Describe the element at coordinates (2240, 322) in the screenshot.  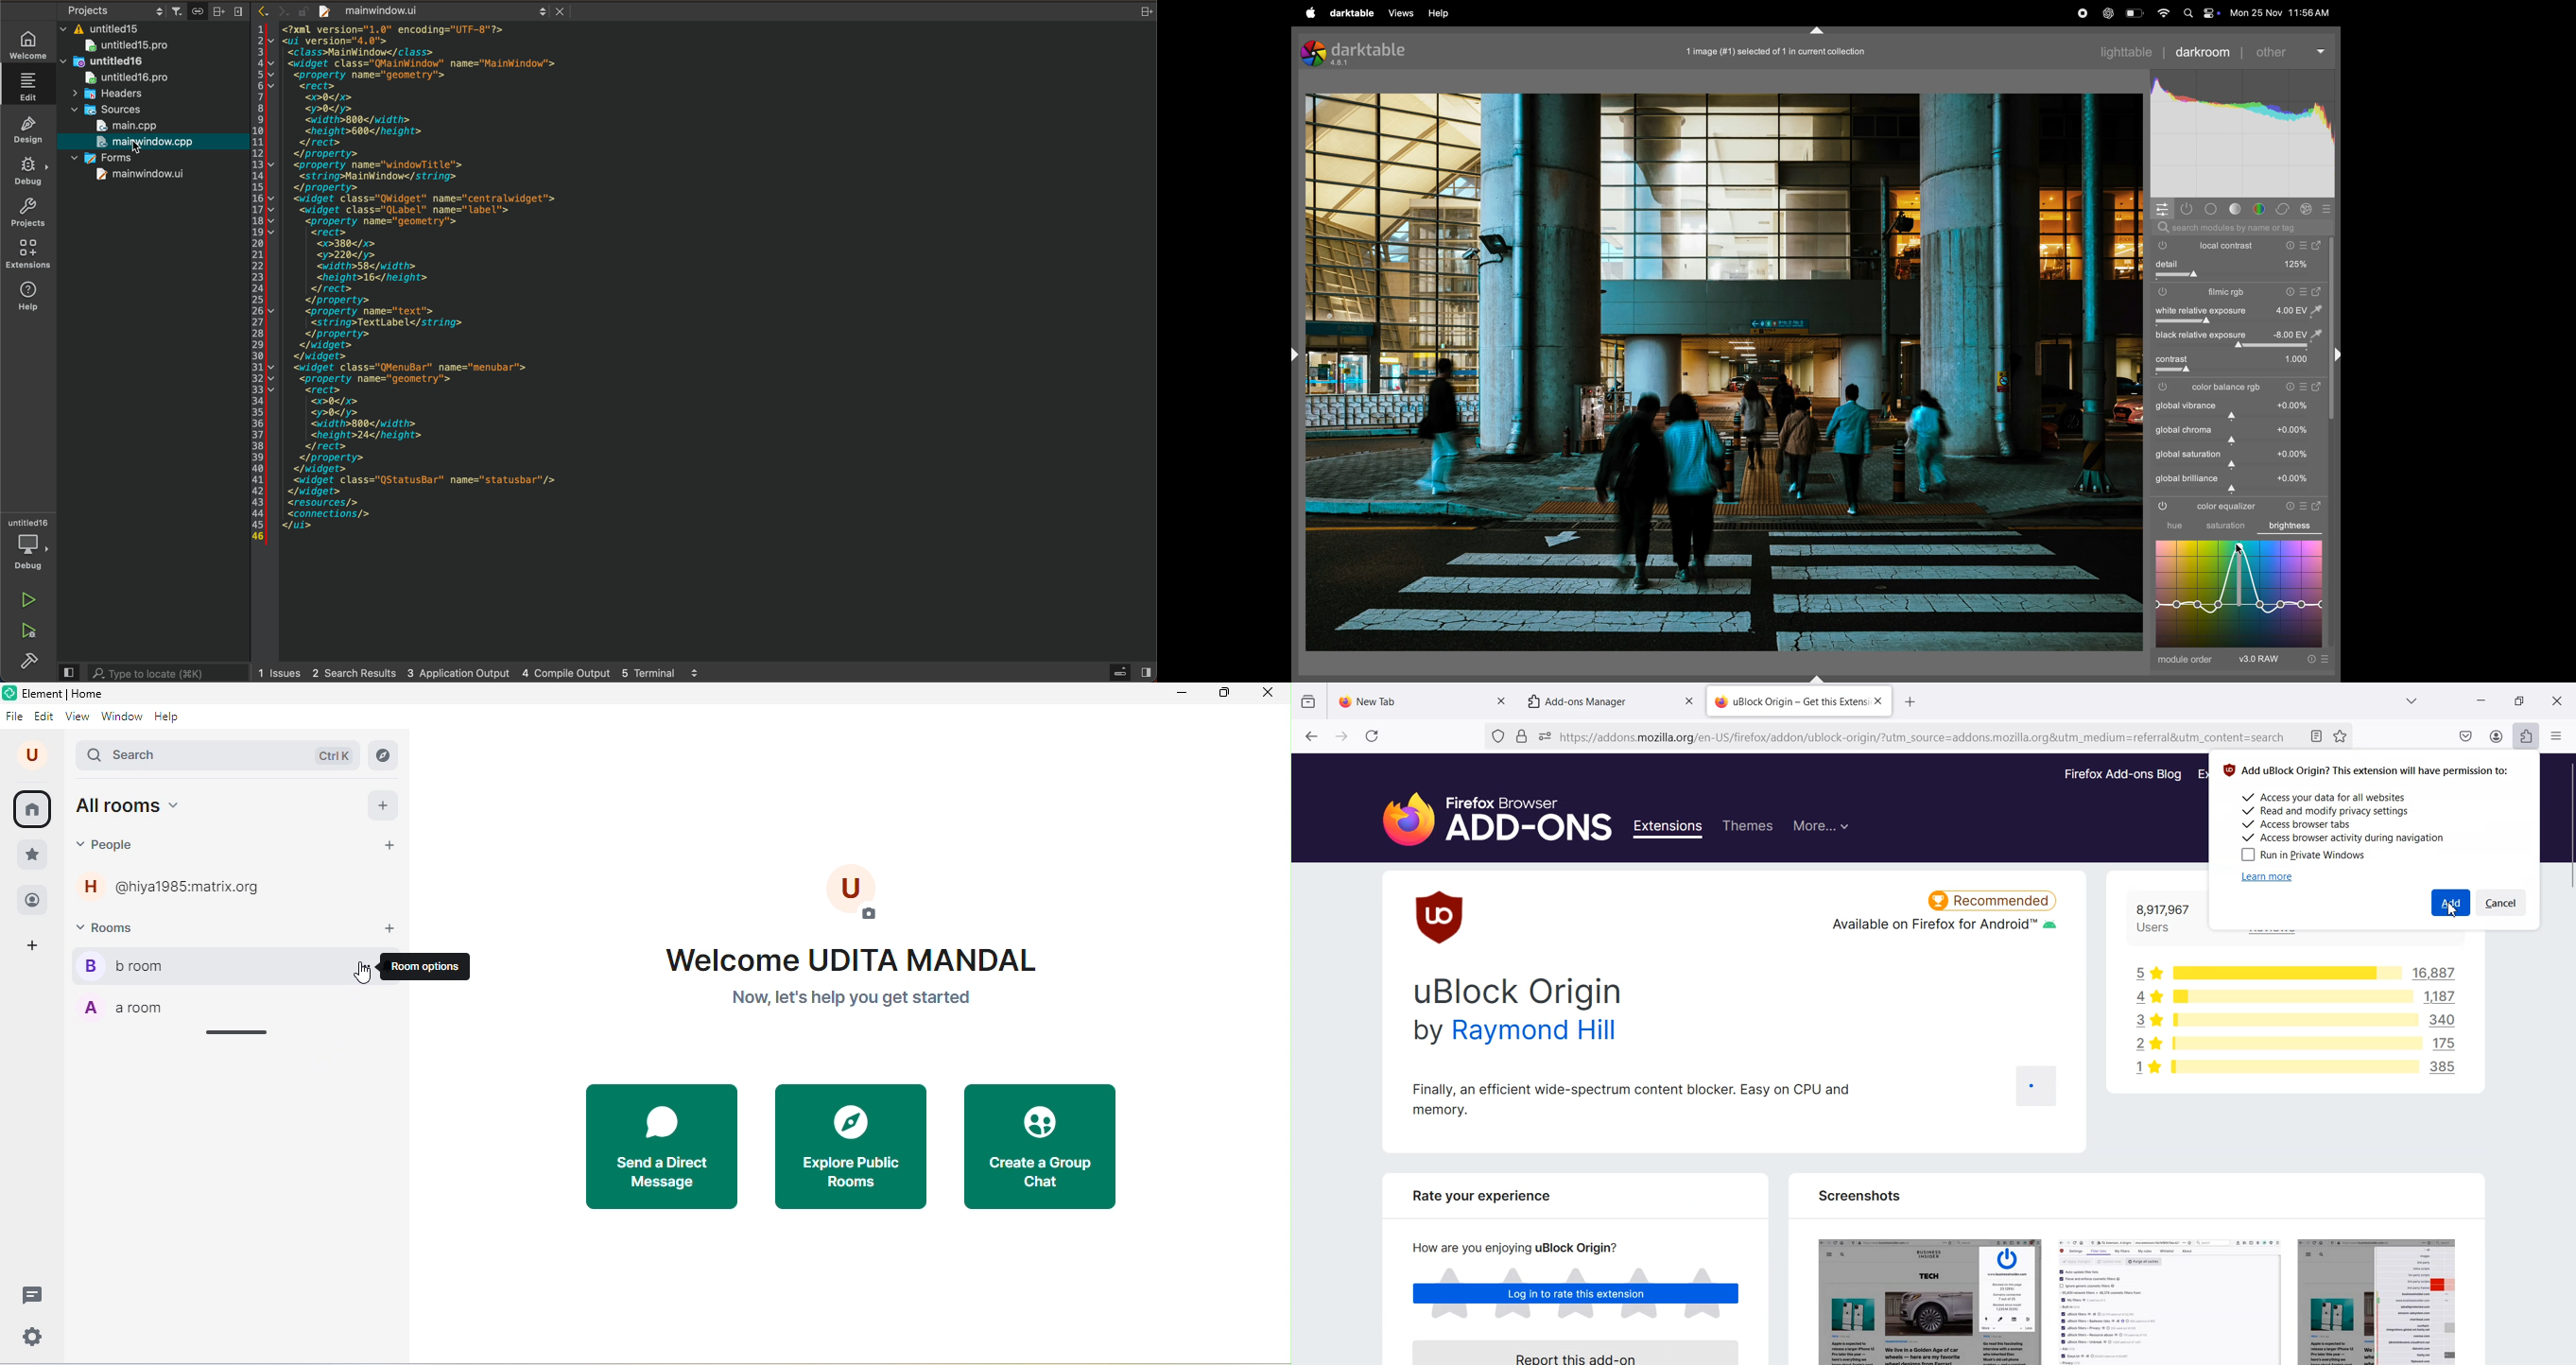
I see `slider` at that location.